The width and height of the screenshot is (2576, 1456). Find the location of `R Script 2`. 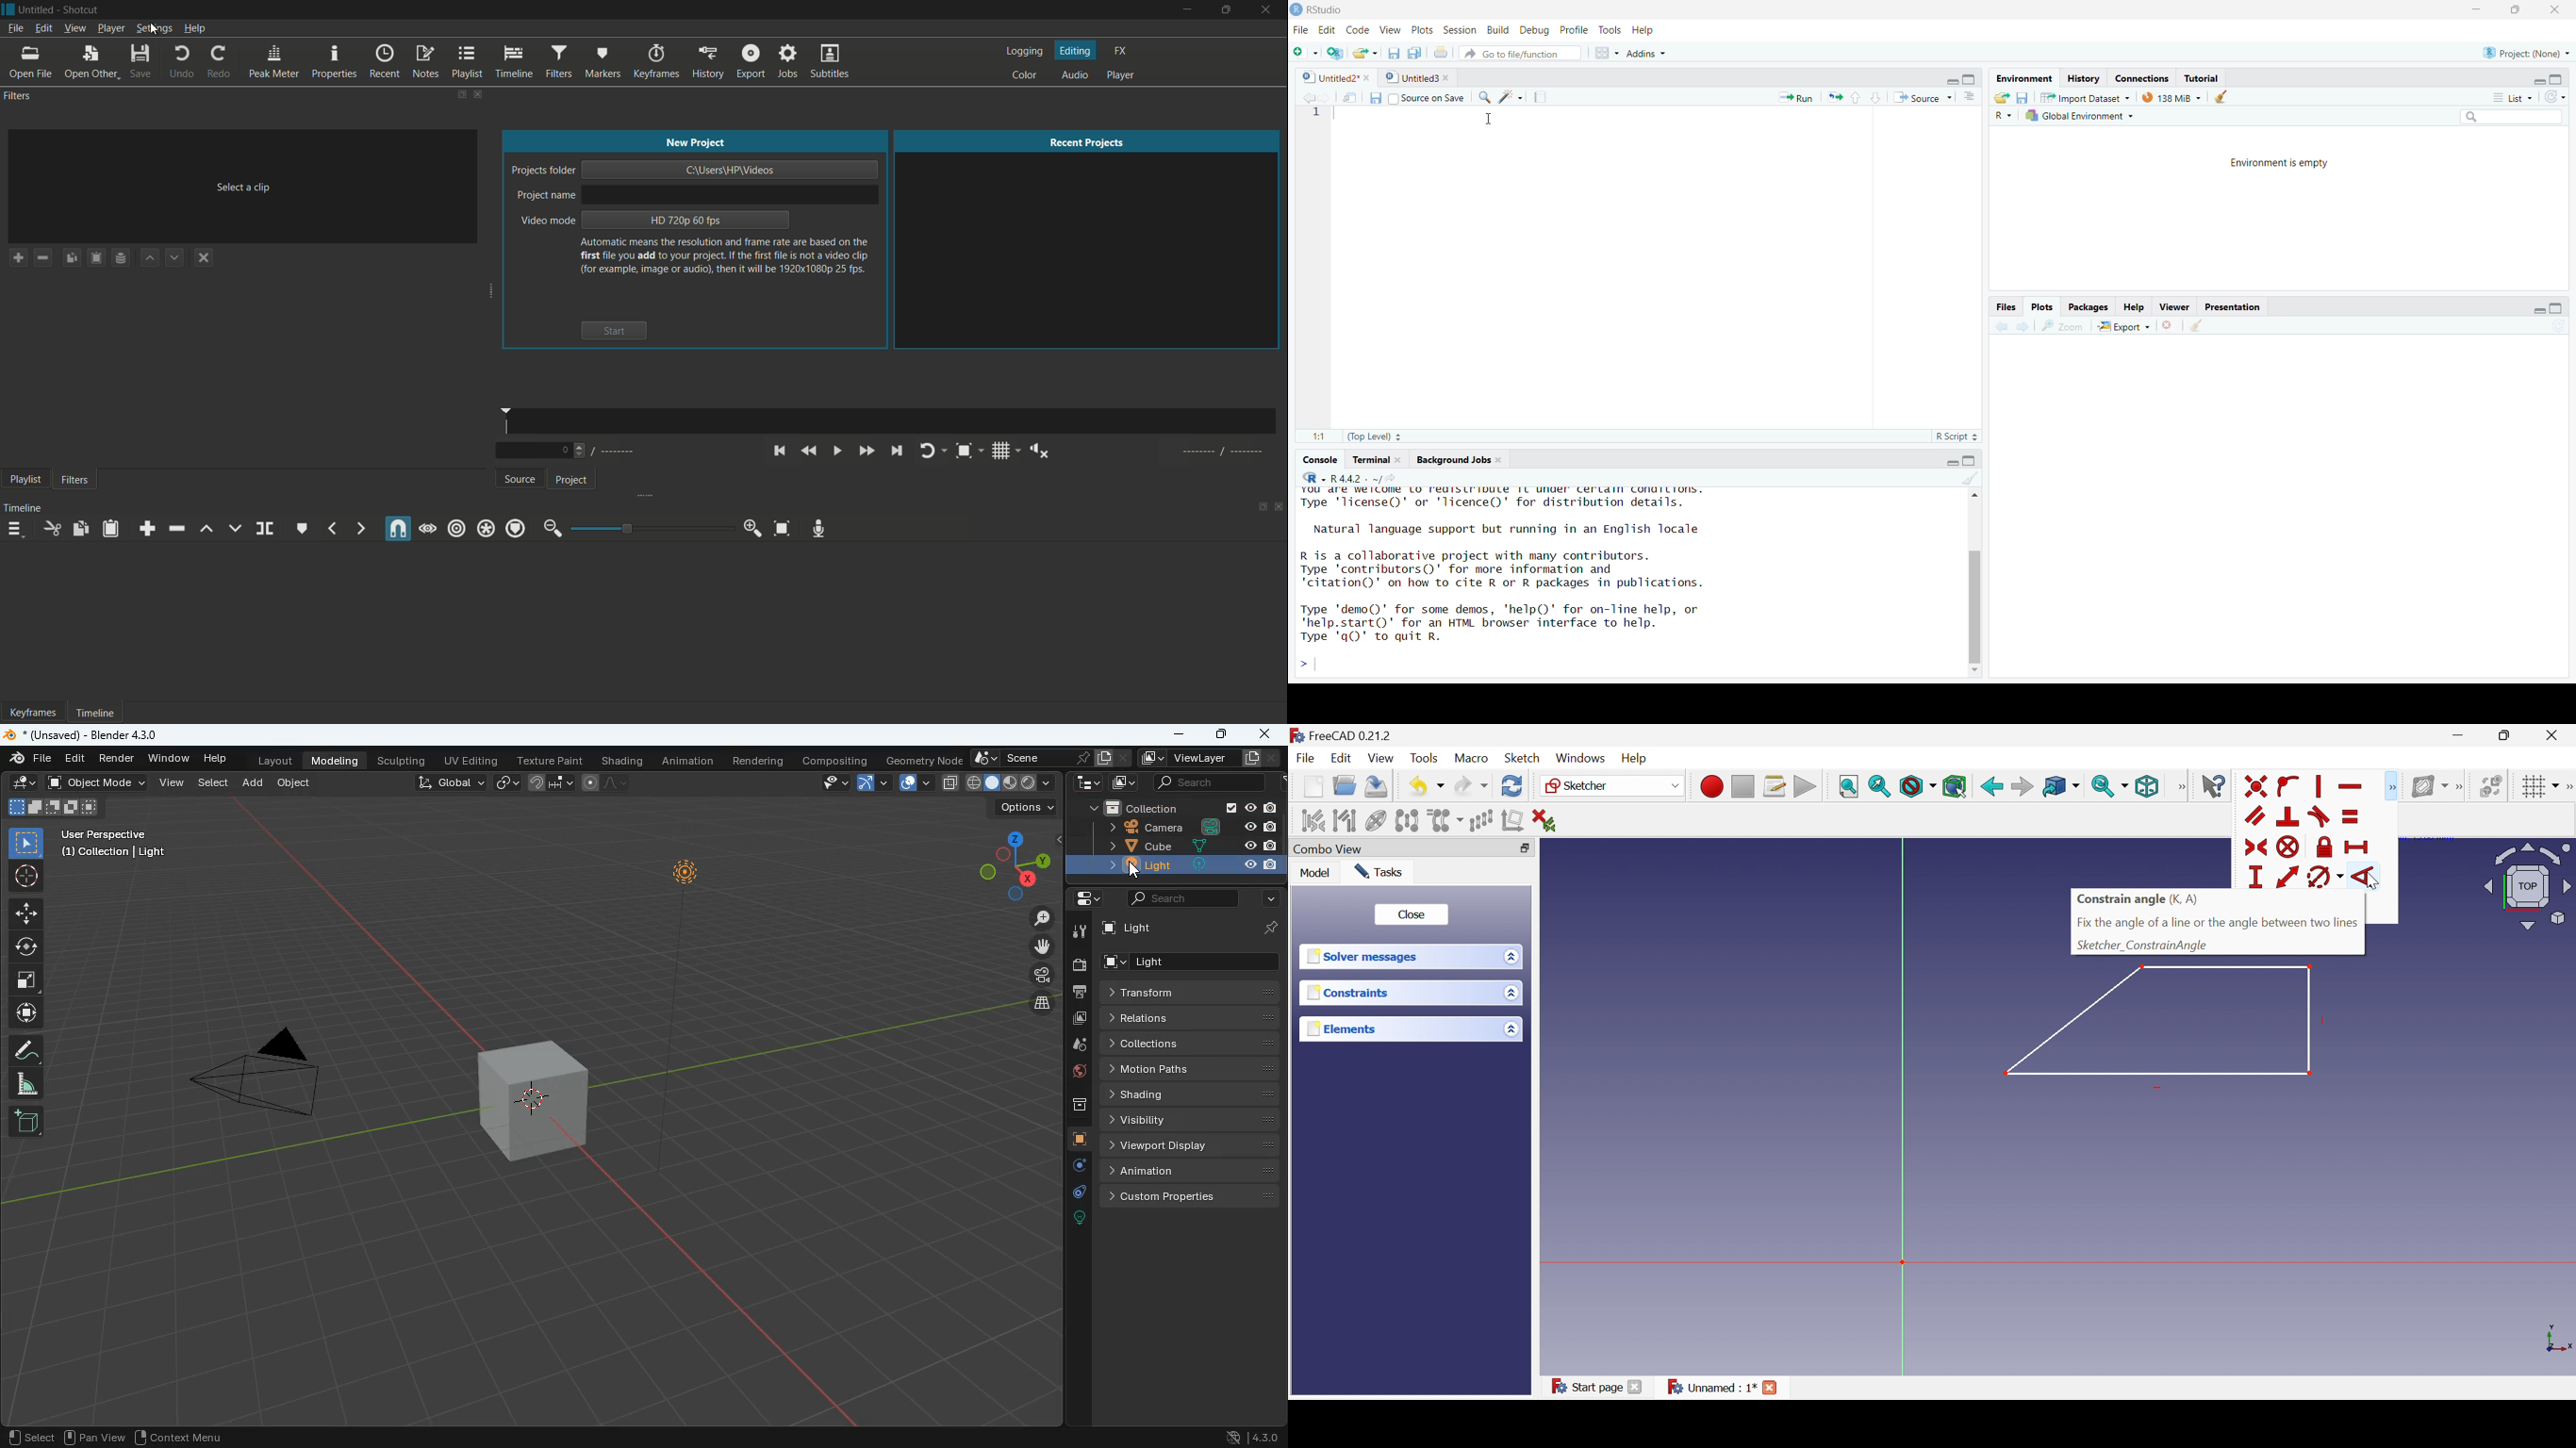

R Script 2 is located at coordinates (1949, 437).